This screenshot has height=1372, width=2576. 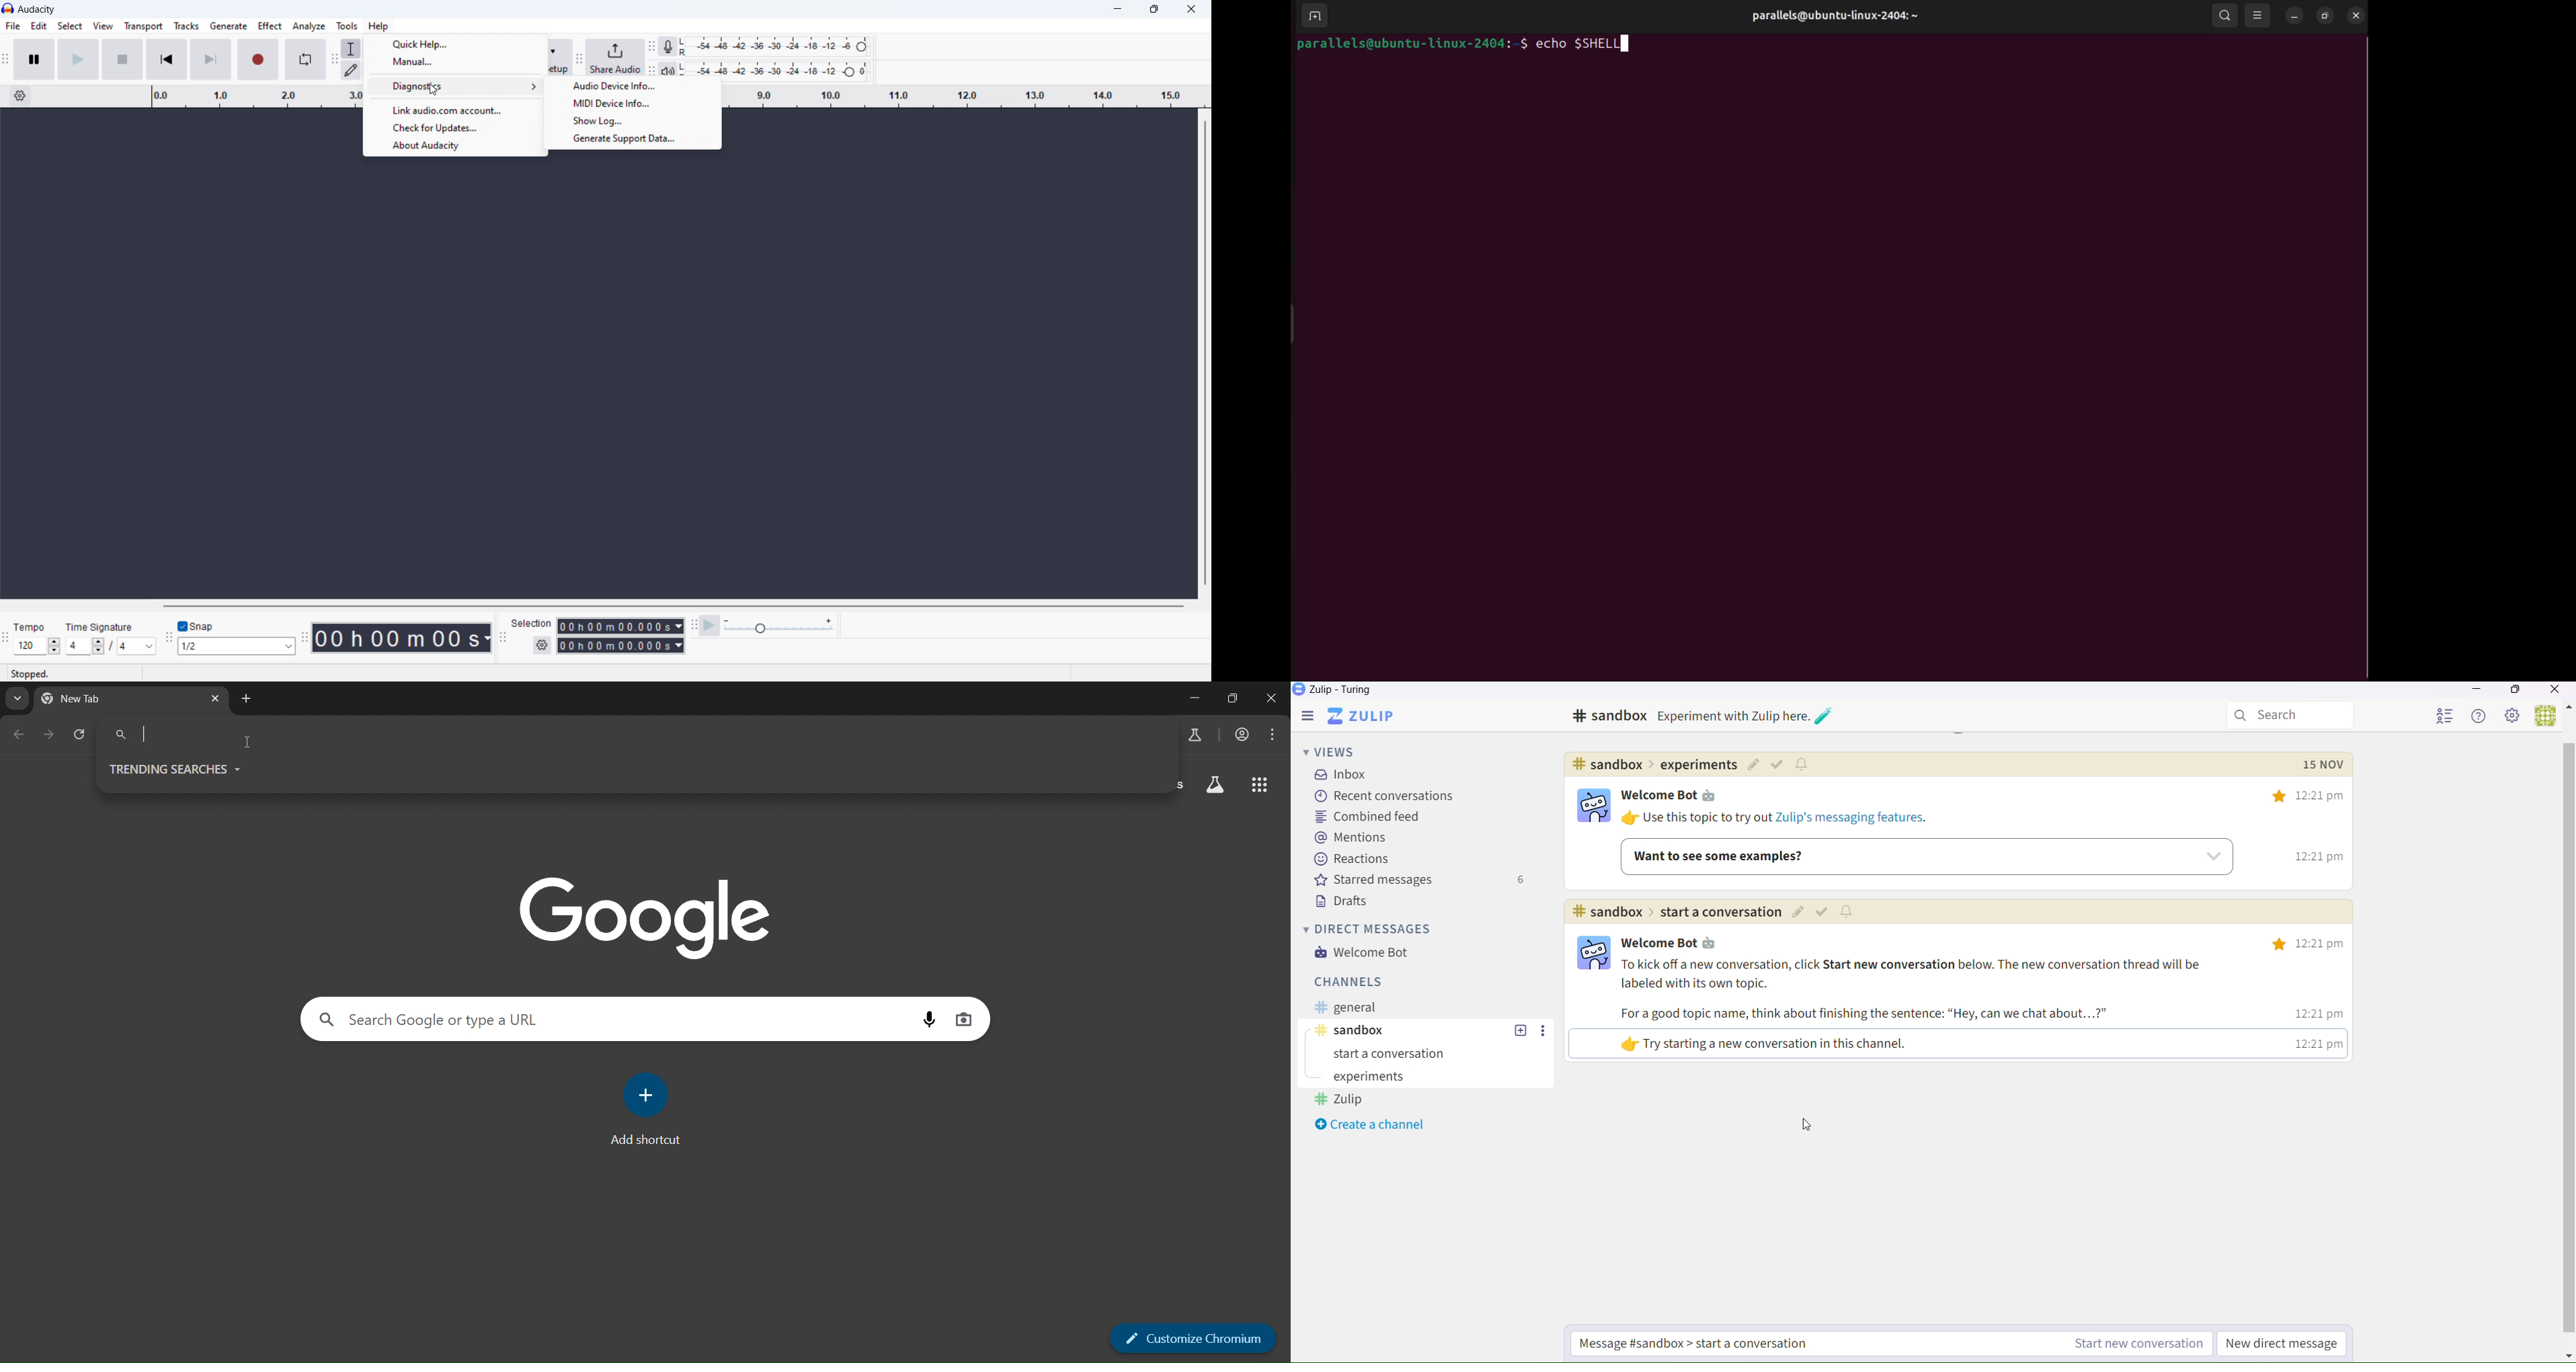 I want to click on logo, so click(x=1588, y=956).